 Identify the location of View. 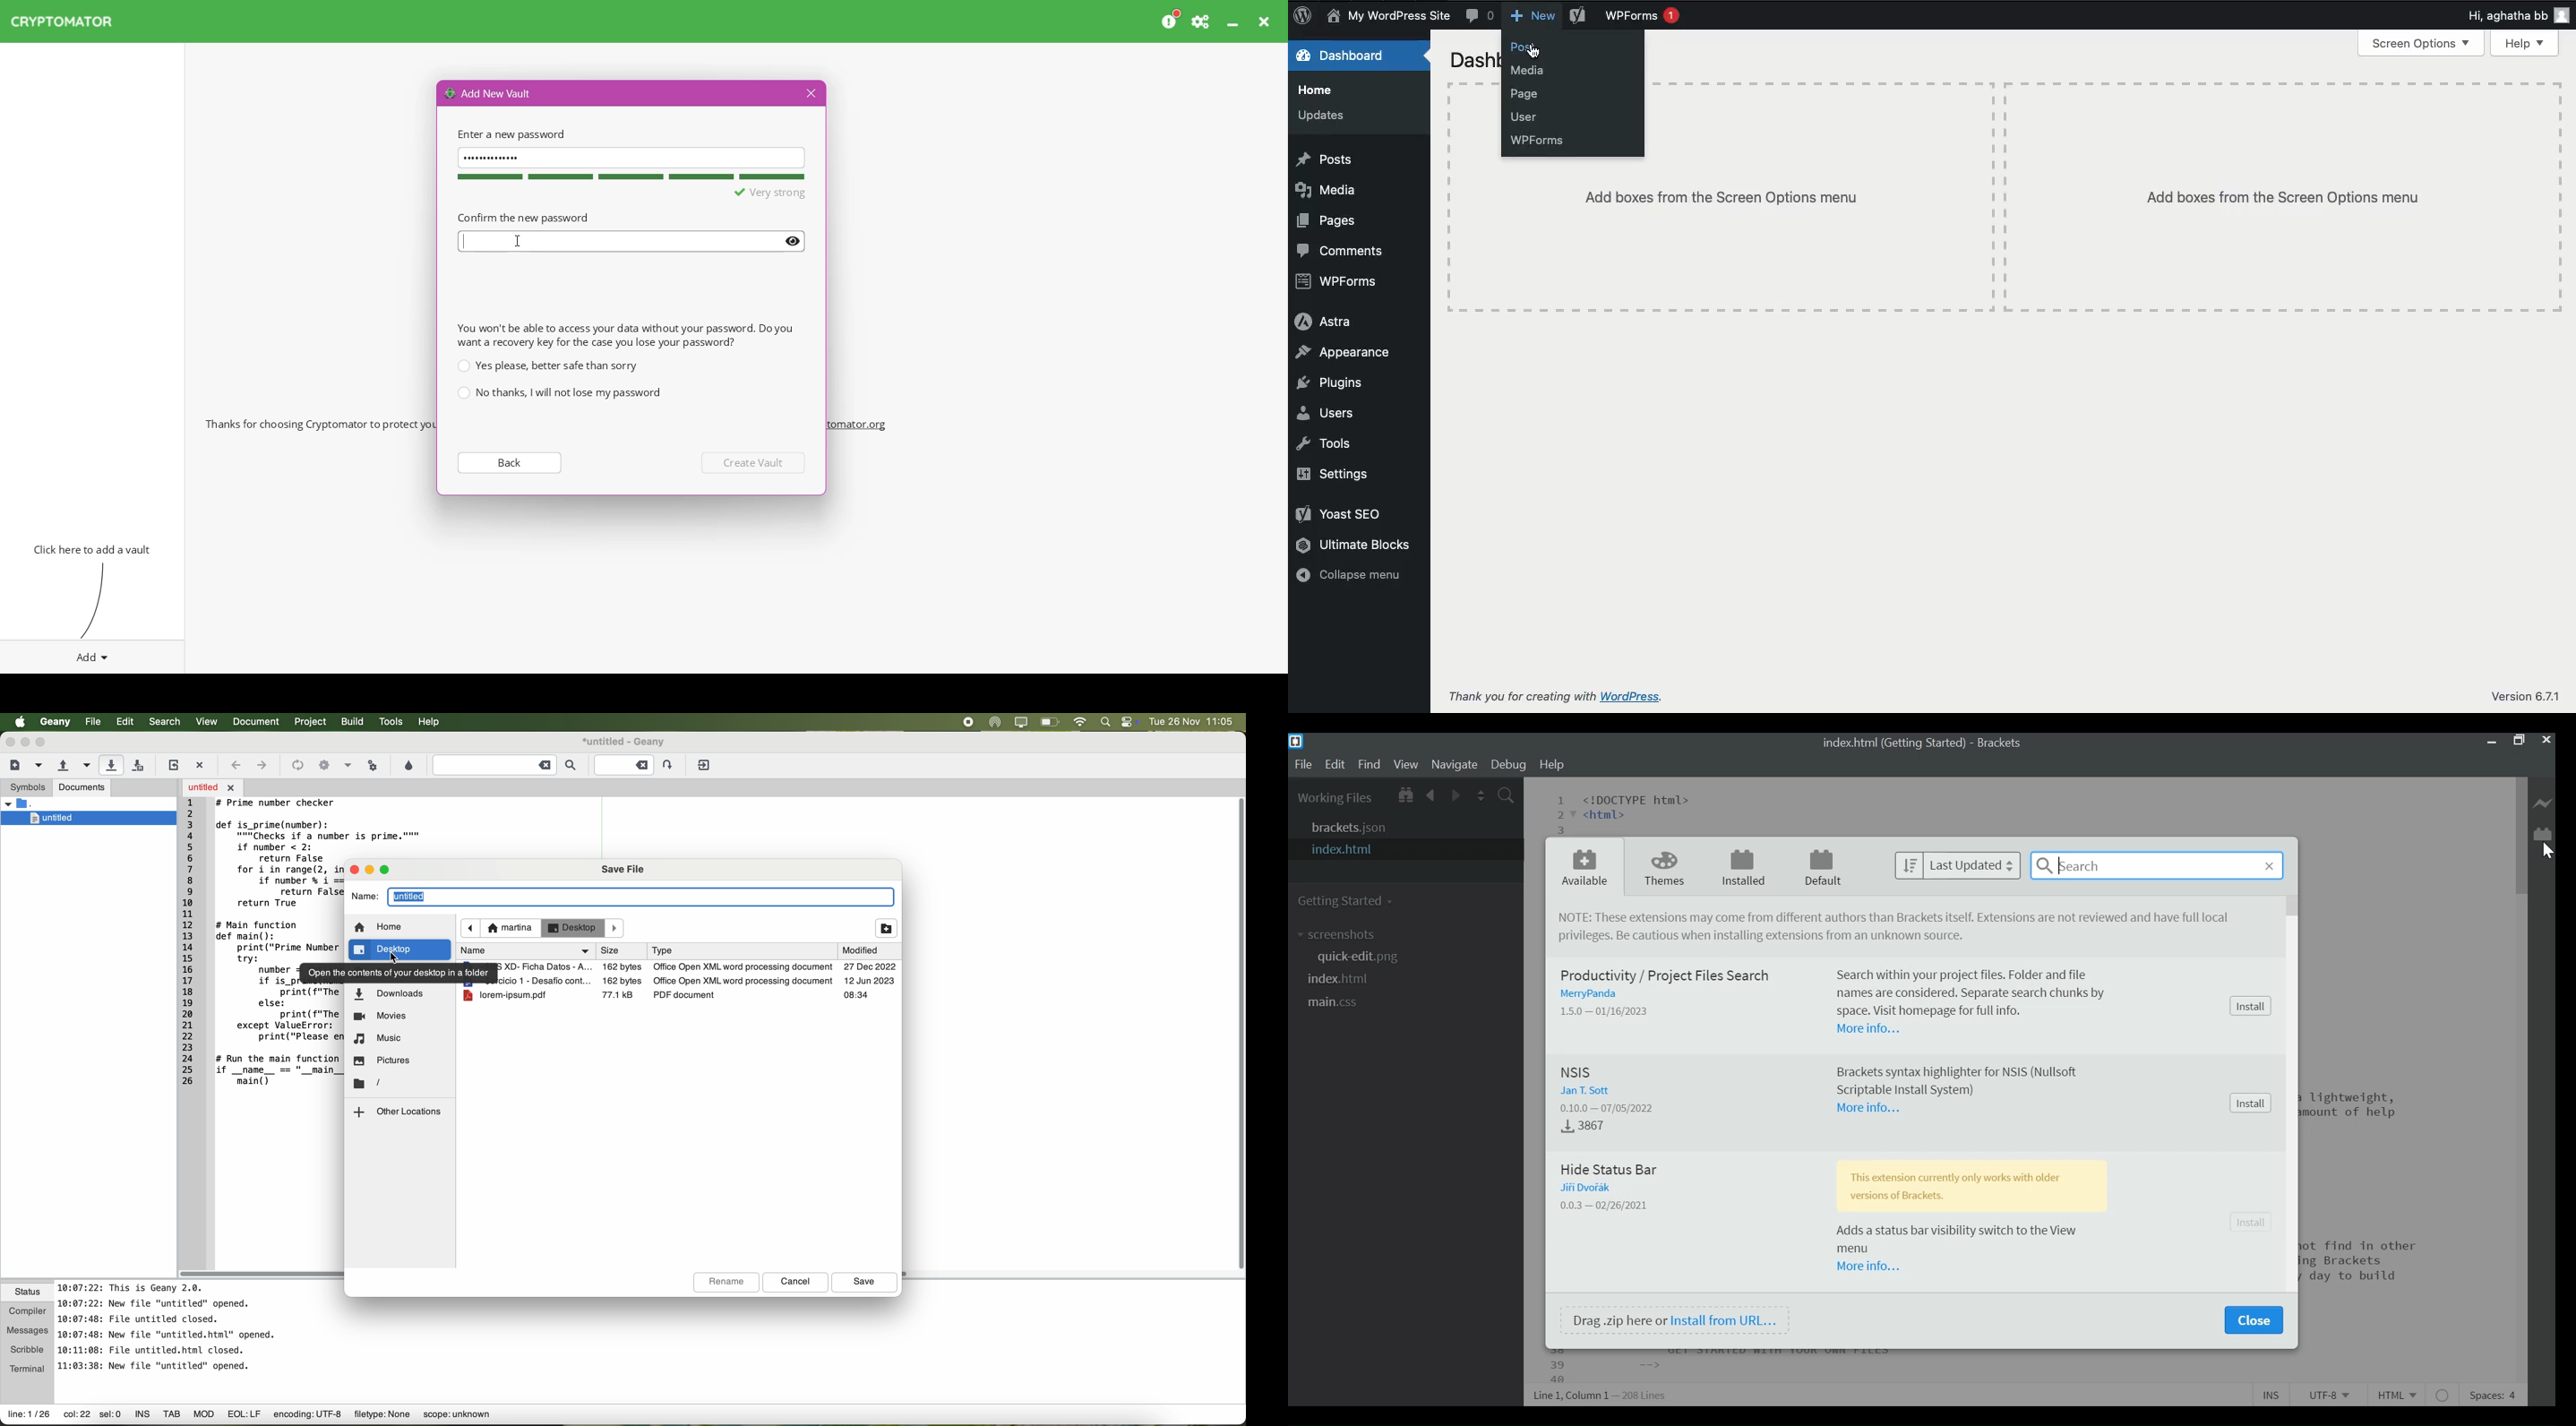
(1406, 765).